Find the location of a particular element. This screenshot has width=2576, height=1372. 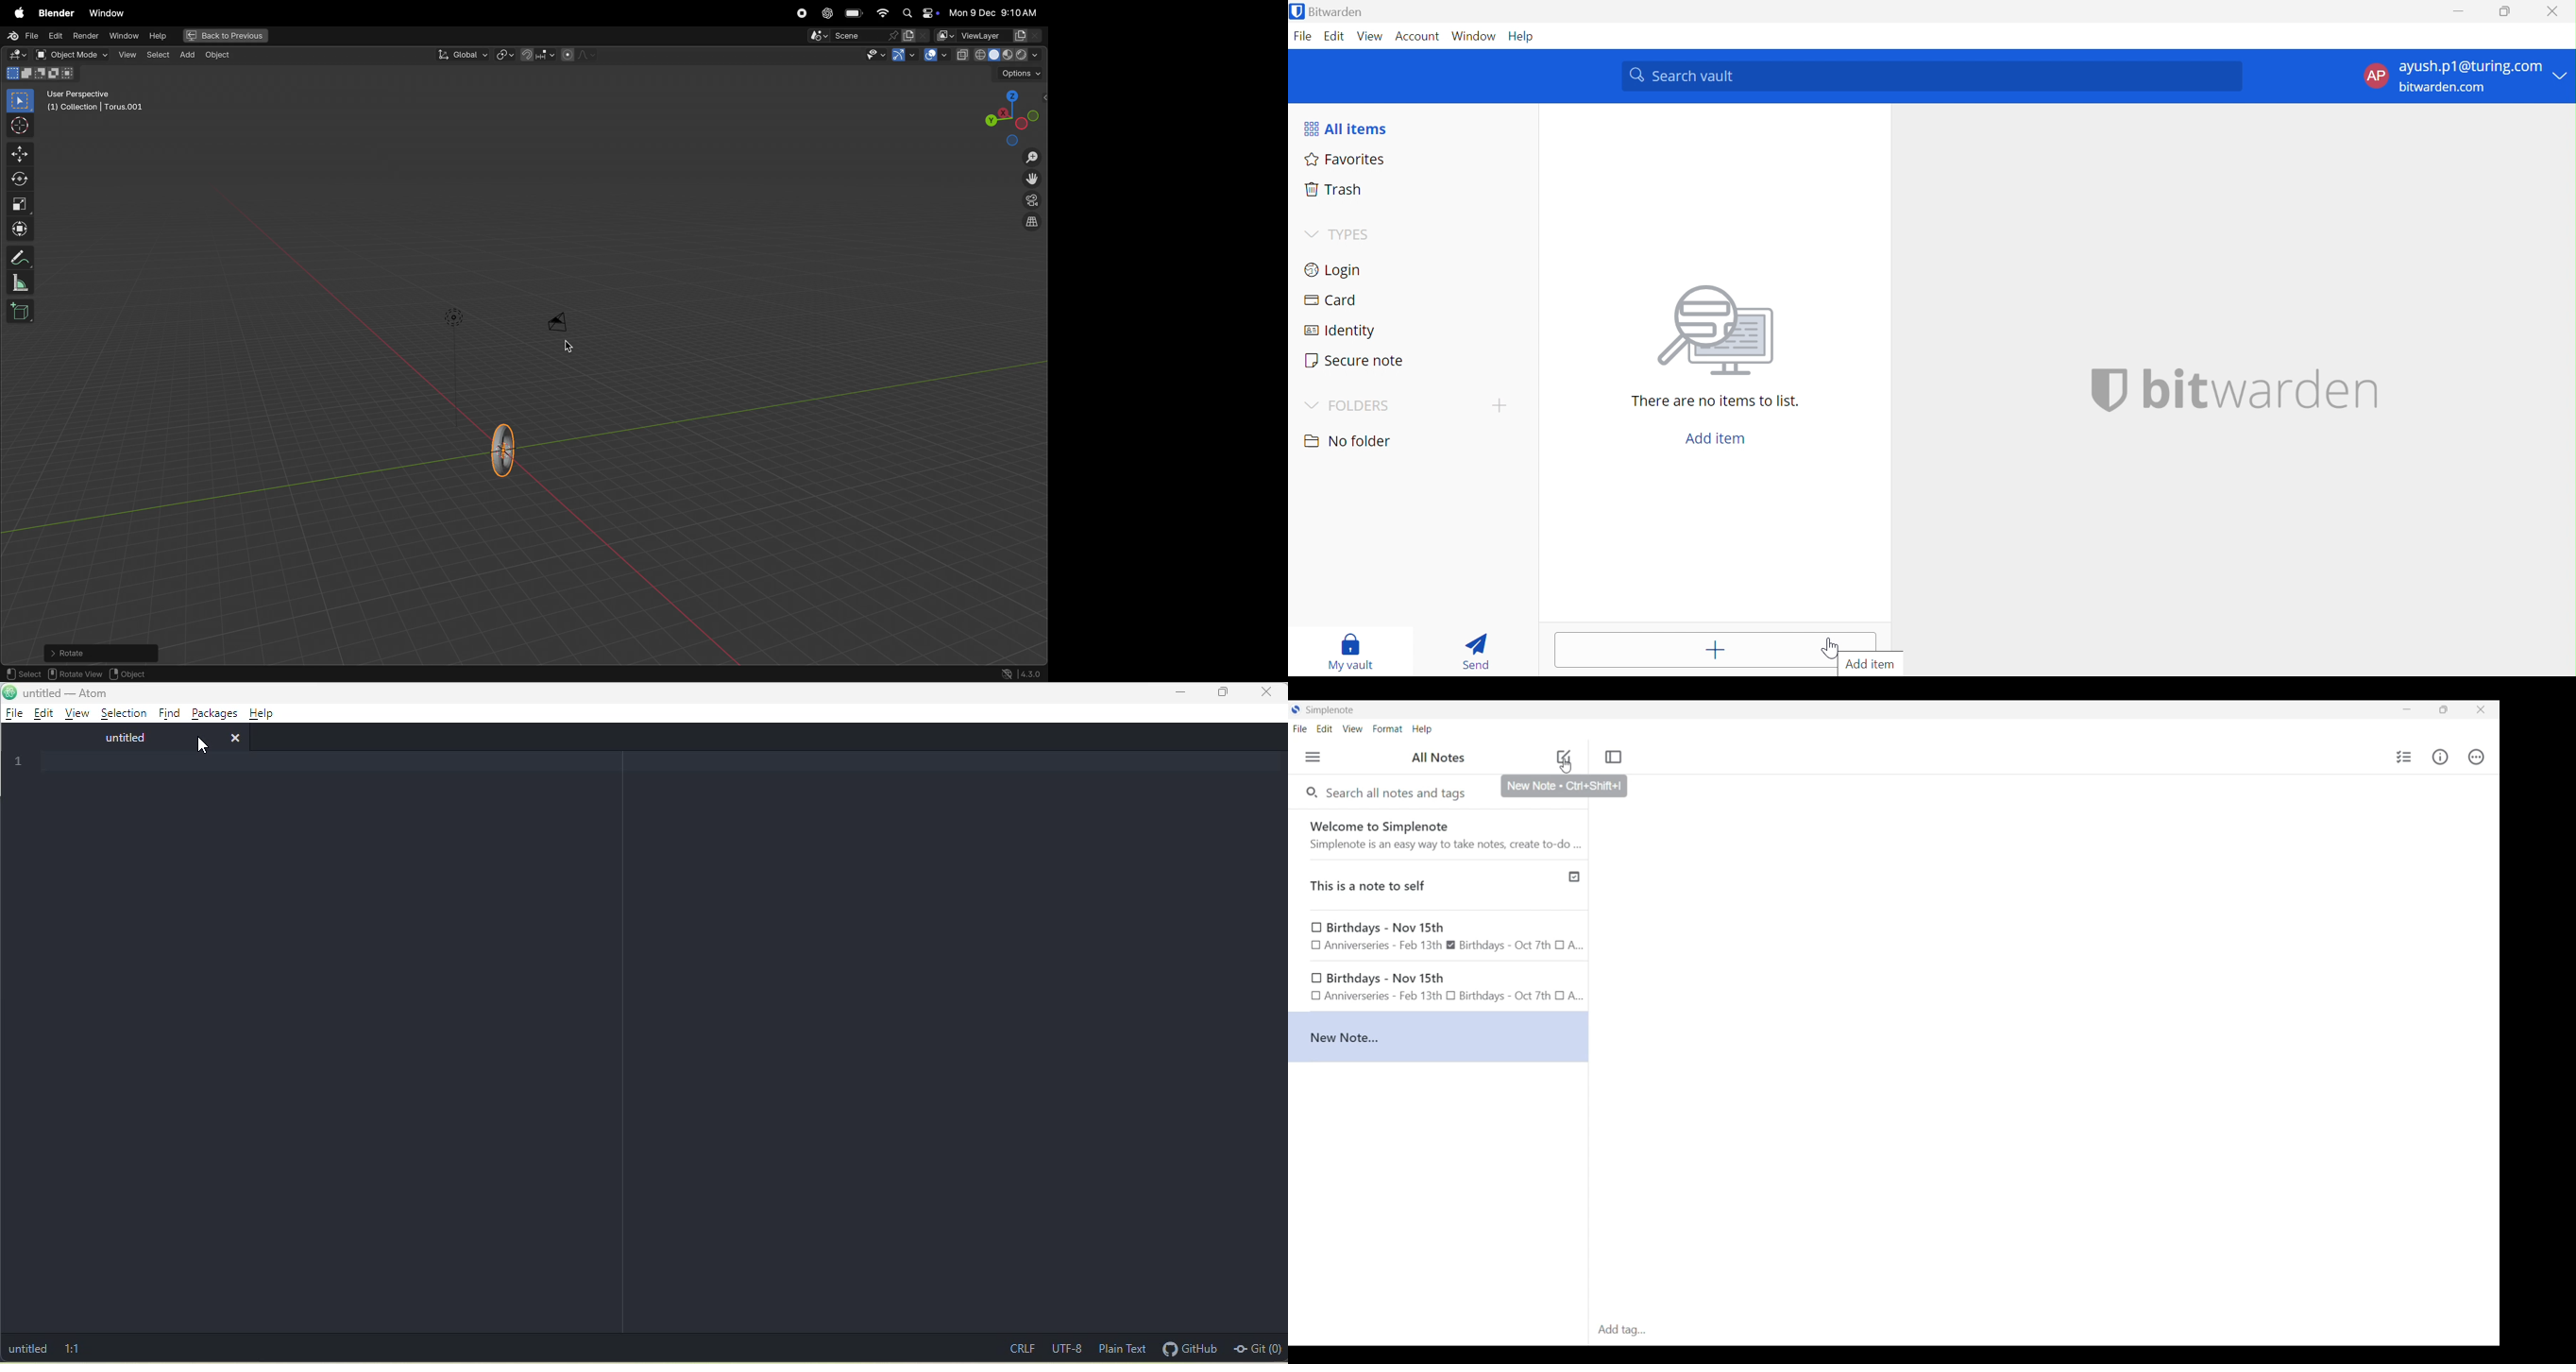

object mode is located at coordinates (71, 55).